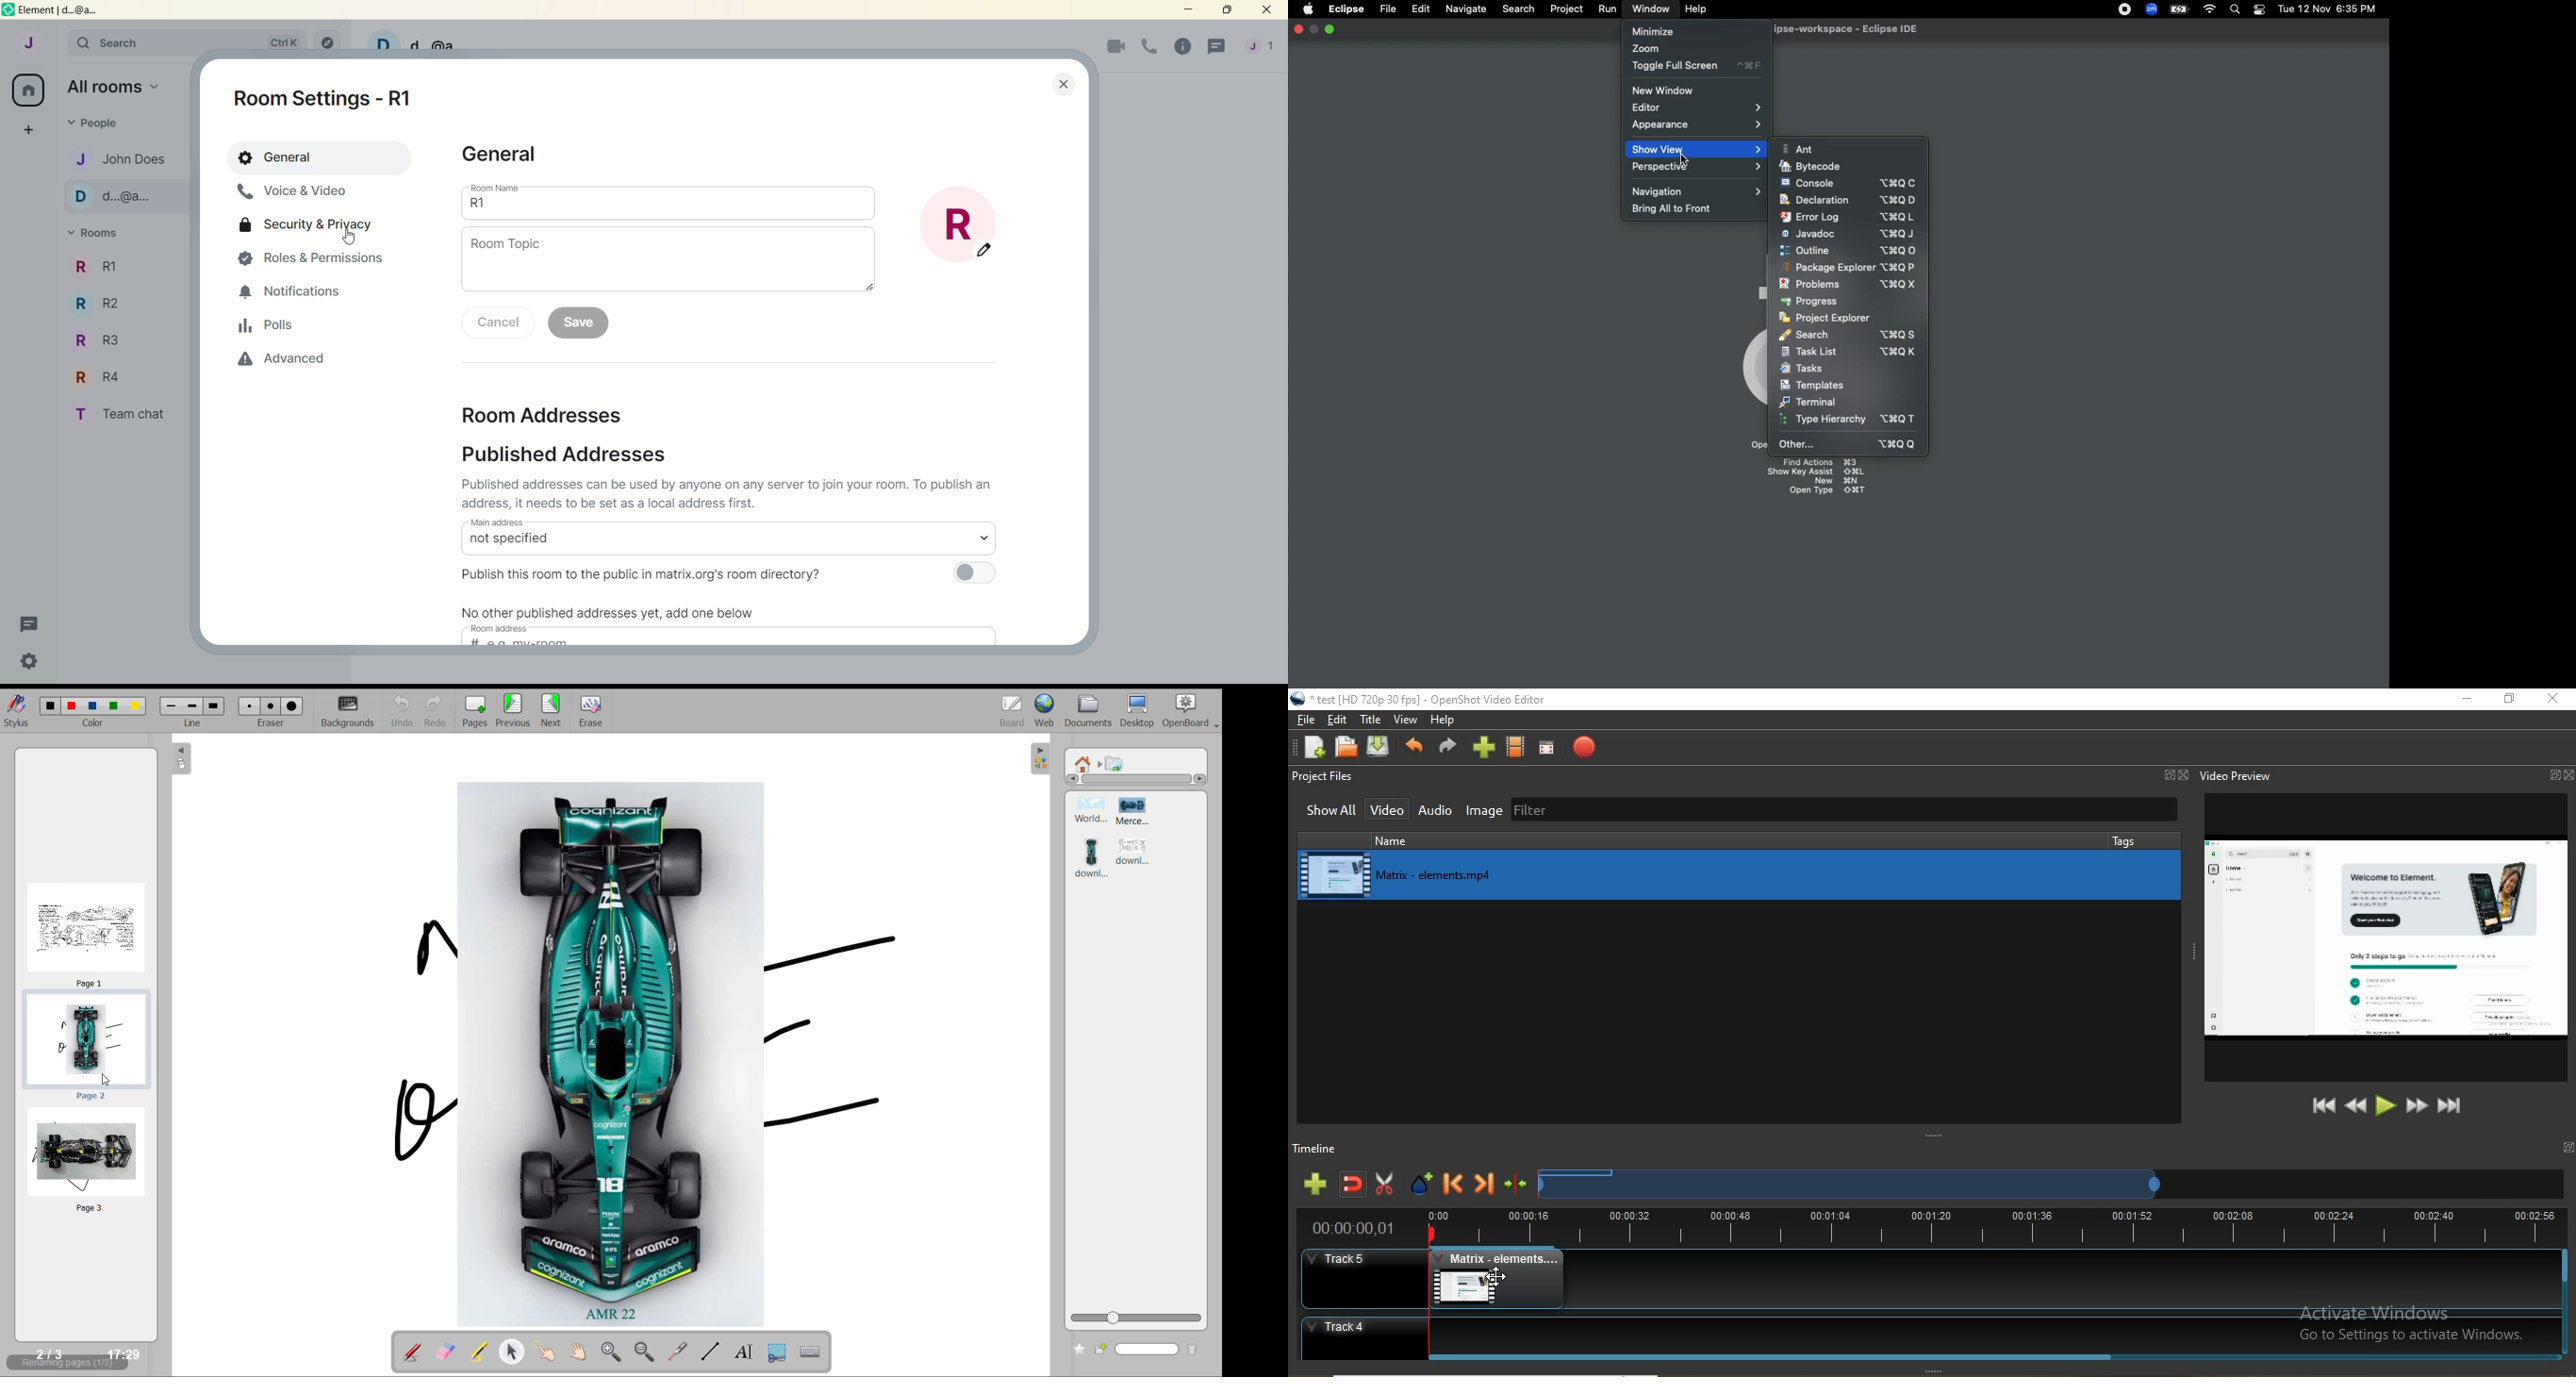 Image resolution: width=2576 pixels, height=1400 pixels. I want to click on Track, so click(1921, 1333).